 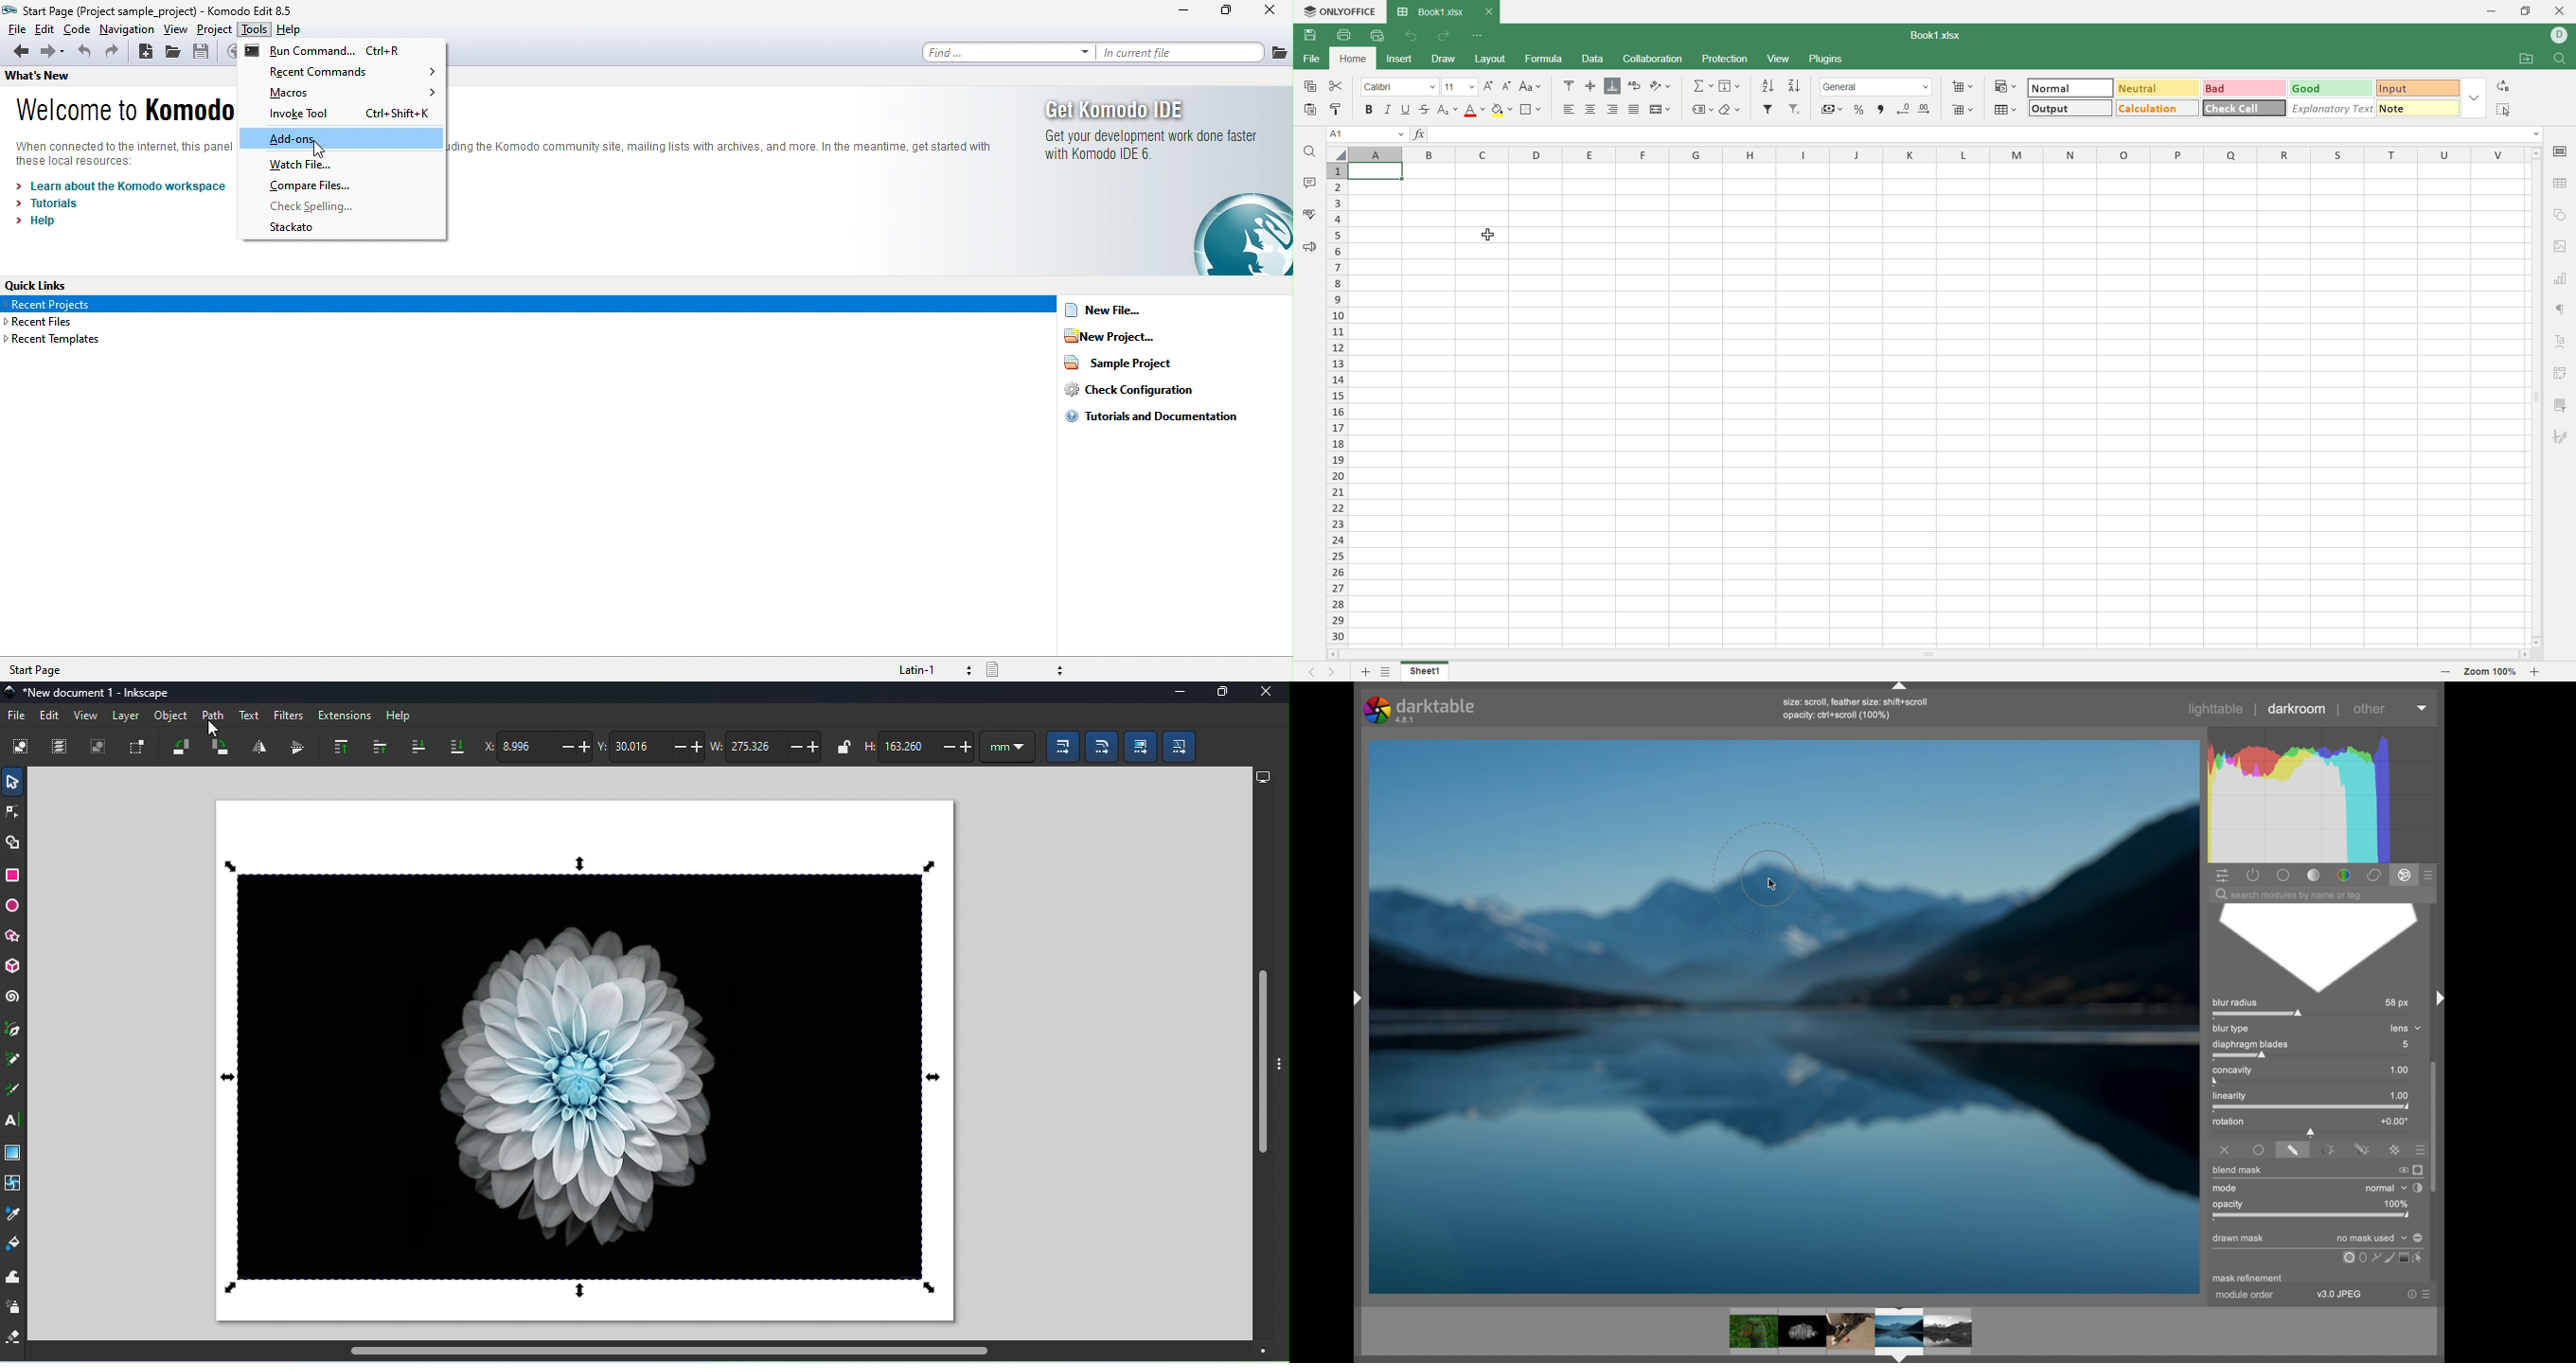 I want to click on cut, so click(x=1339, y=87).